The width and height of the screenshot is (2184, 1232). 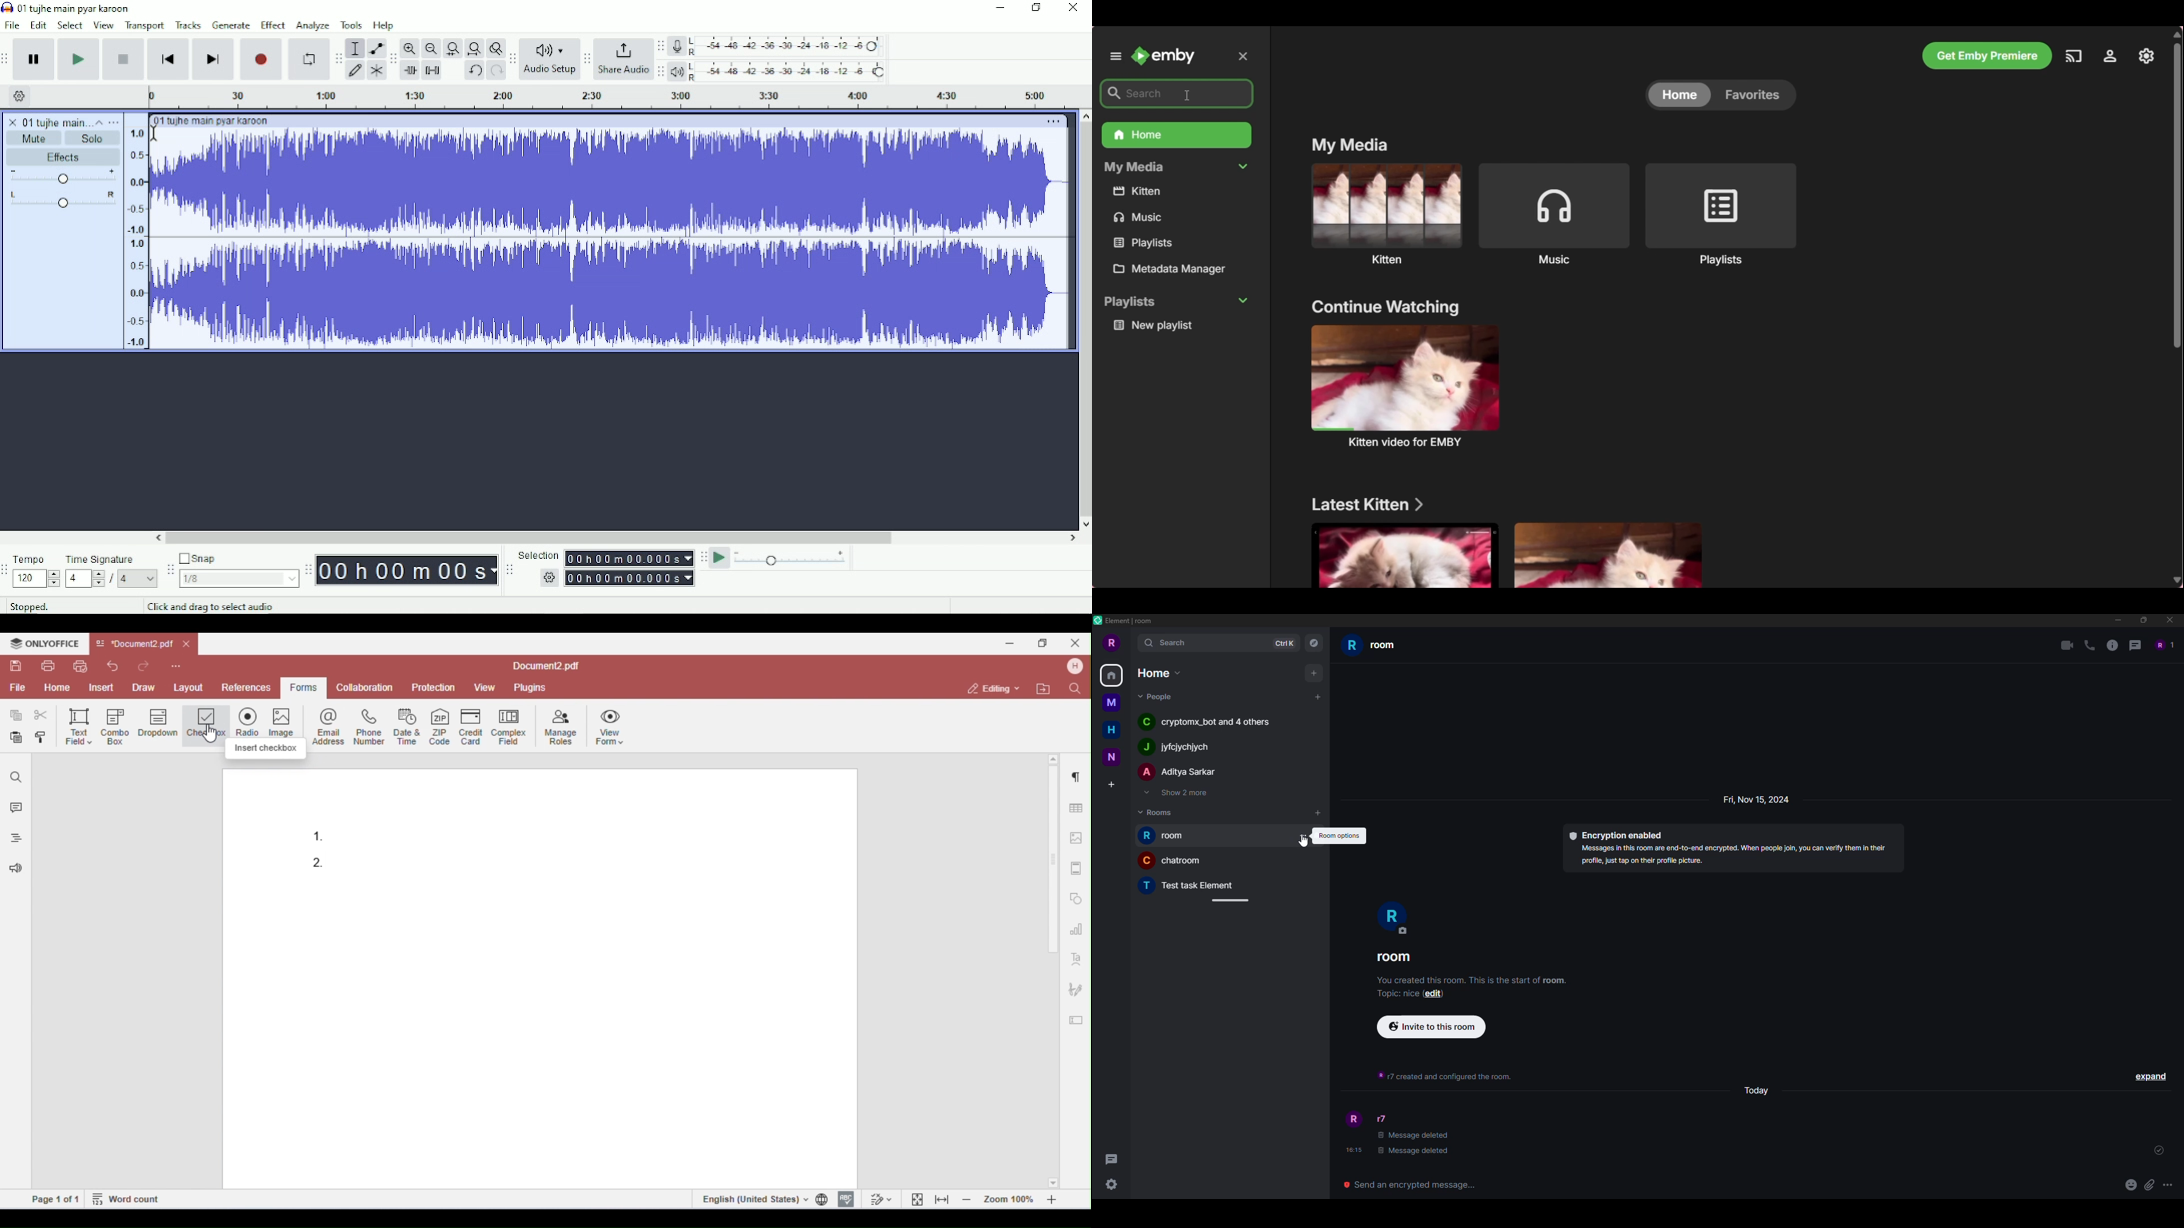 What do you see at coordinates (238, 557) in the screenshot?
I see `Snap` at bounding box center [238, 557].